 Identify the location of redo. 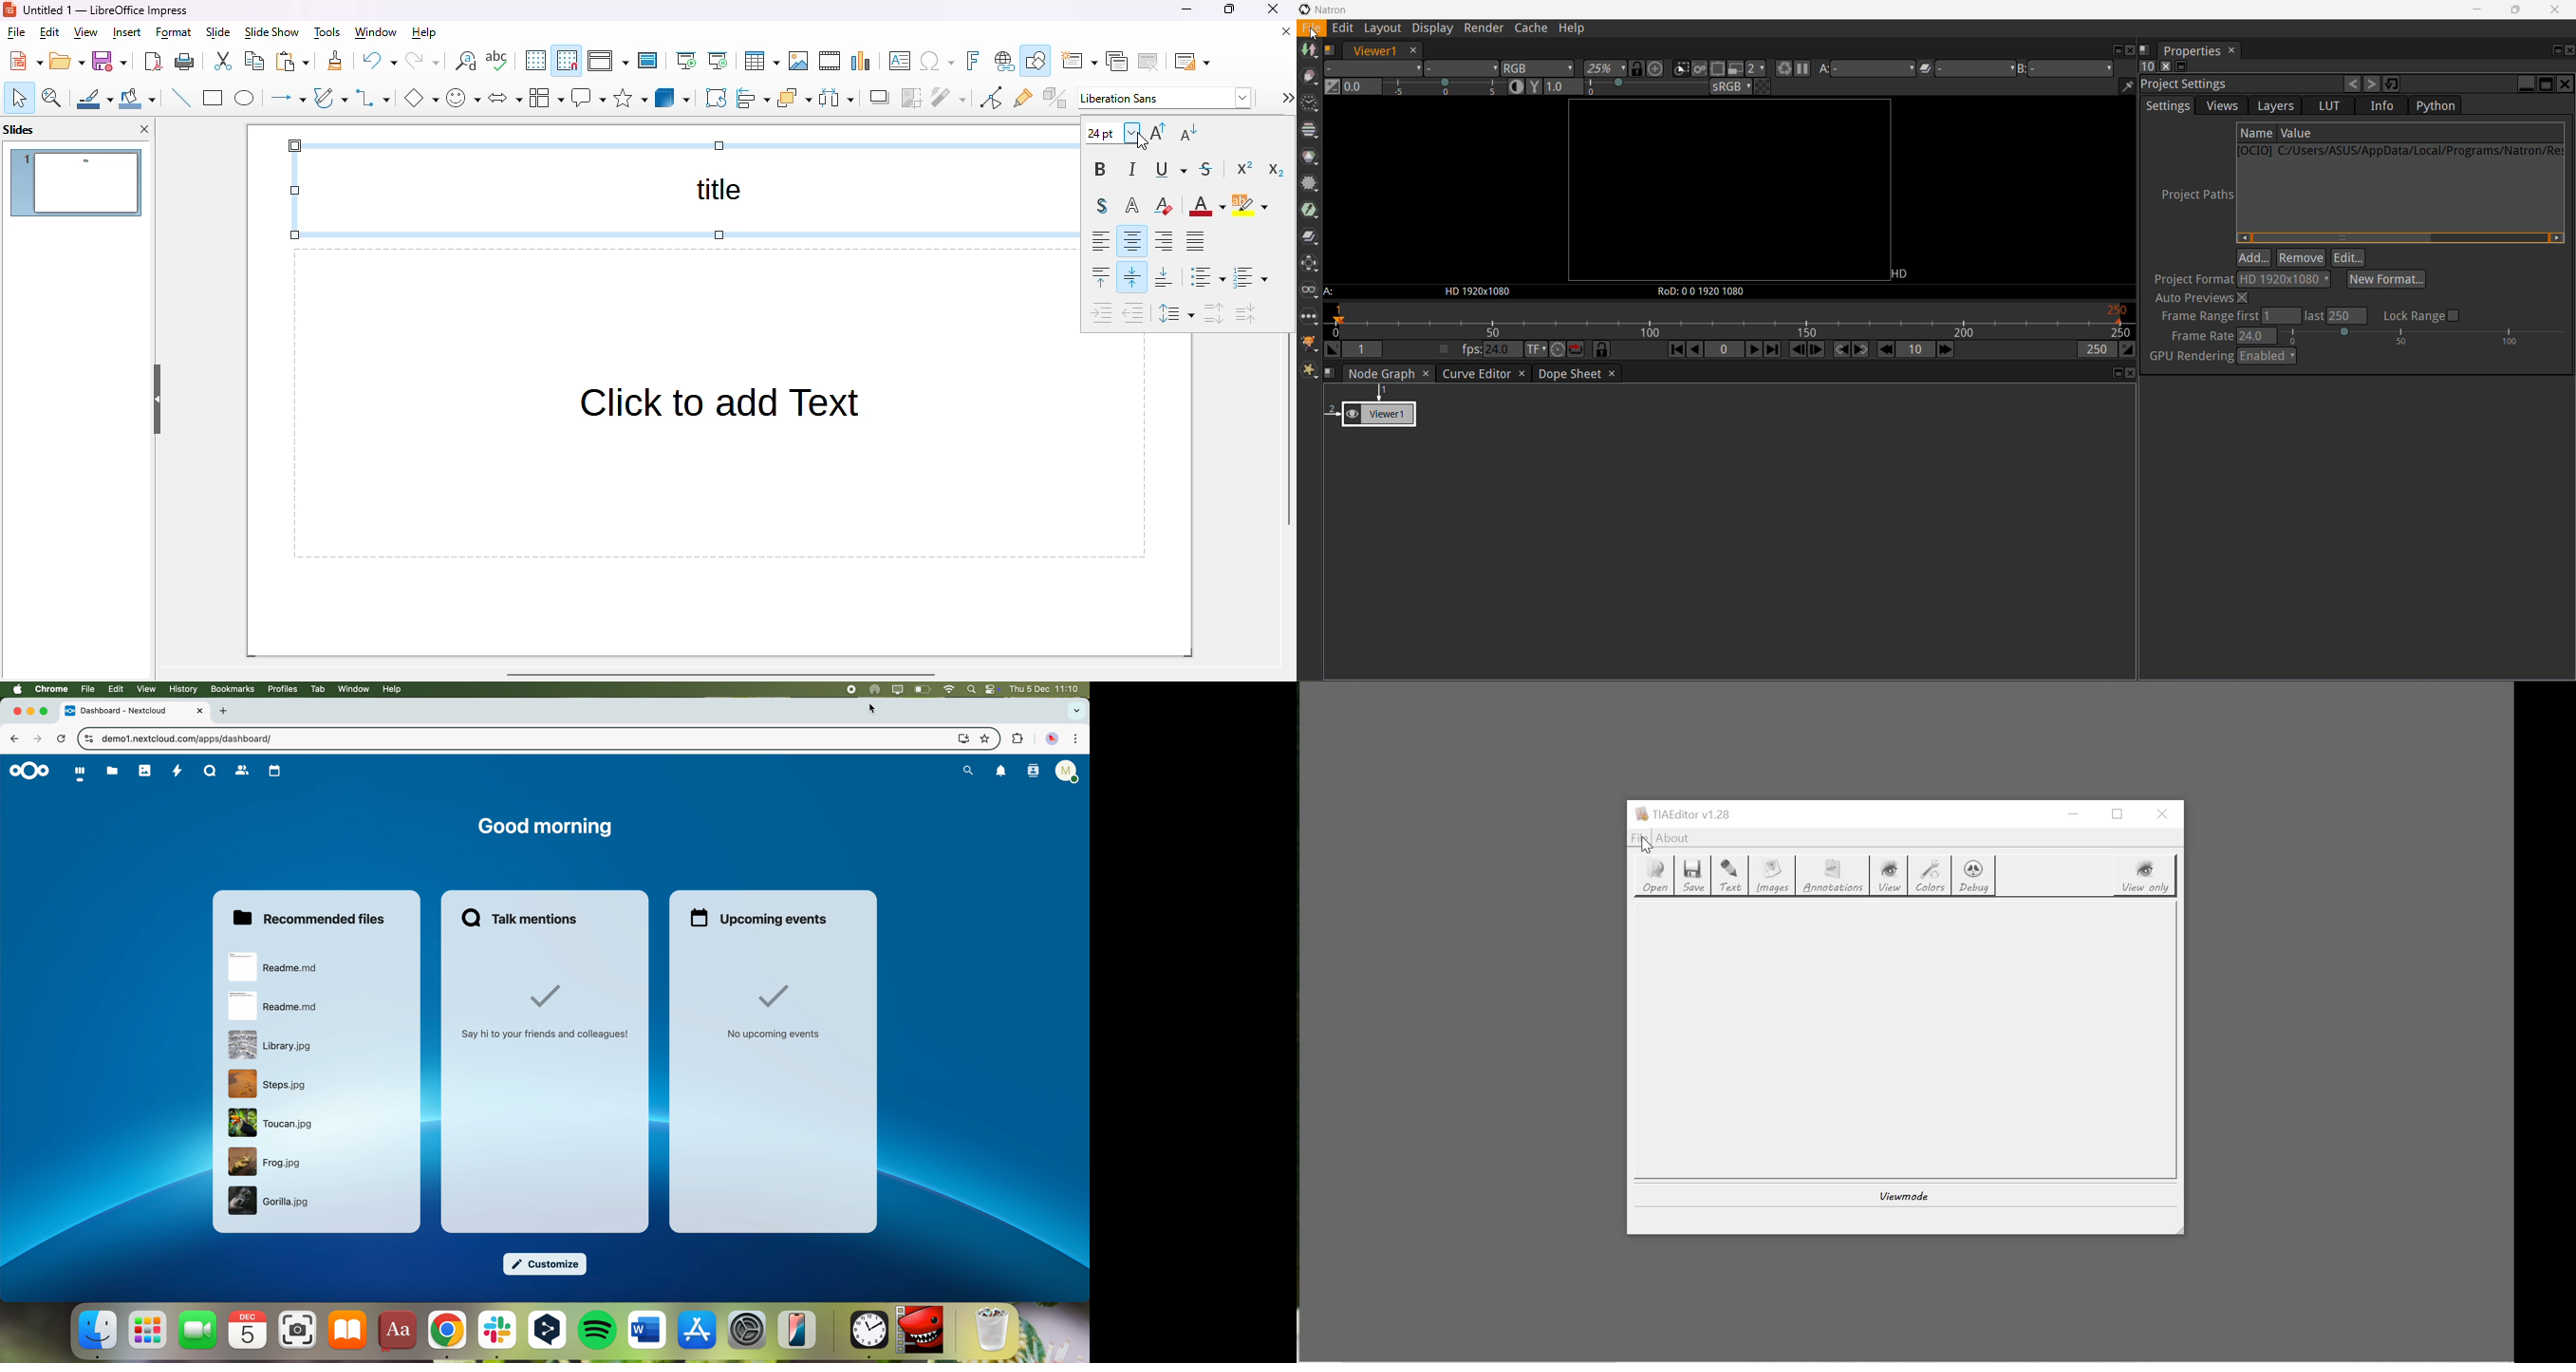
(422, 61).